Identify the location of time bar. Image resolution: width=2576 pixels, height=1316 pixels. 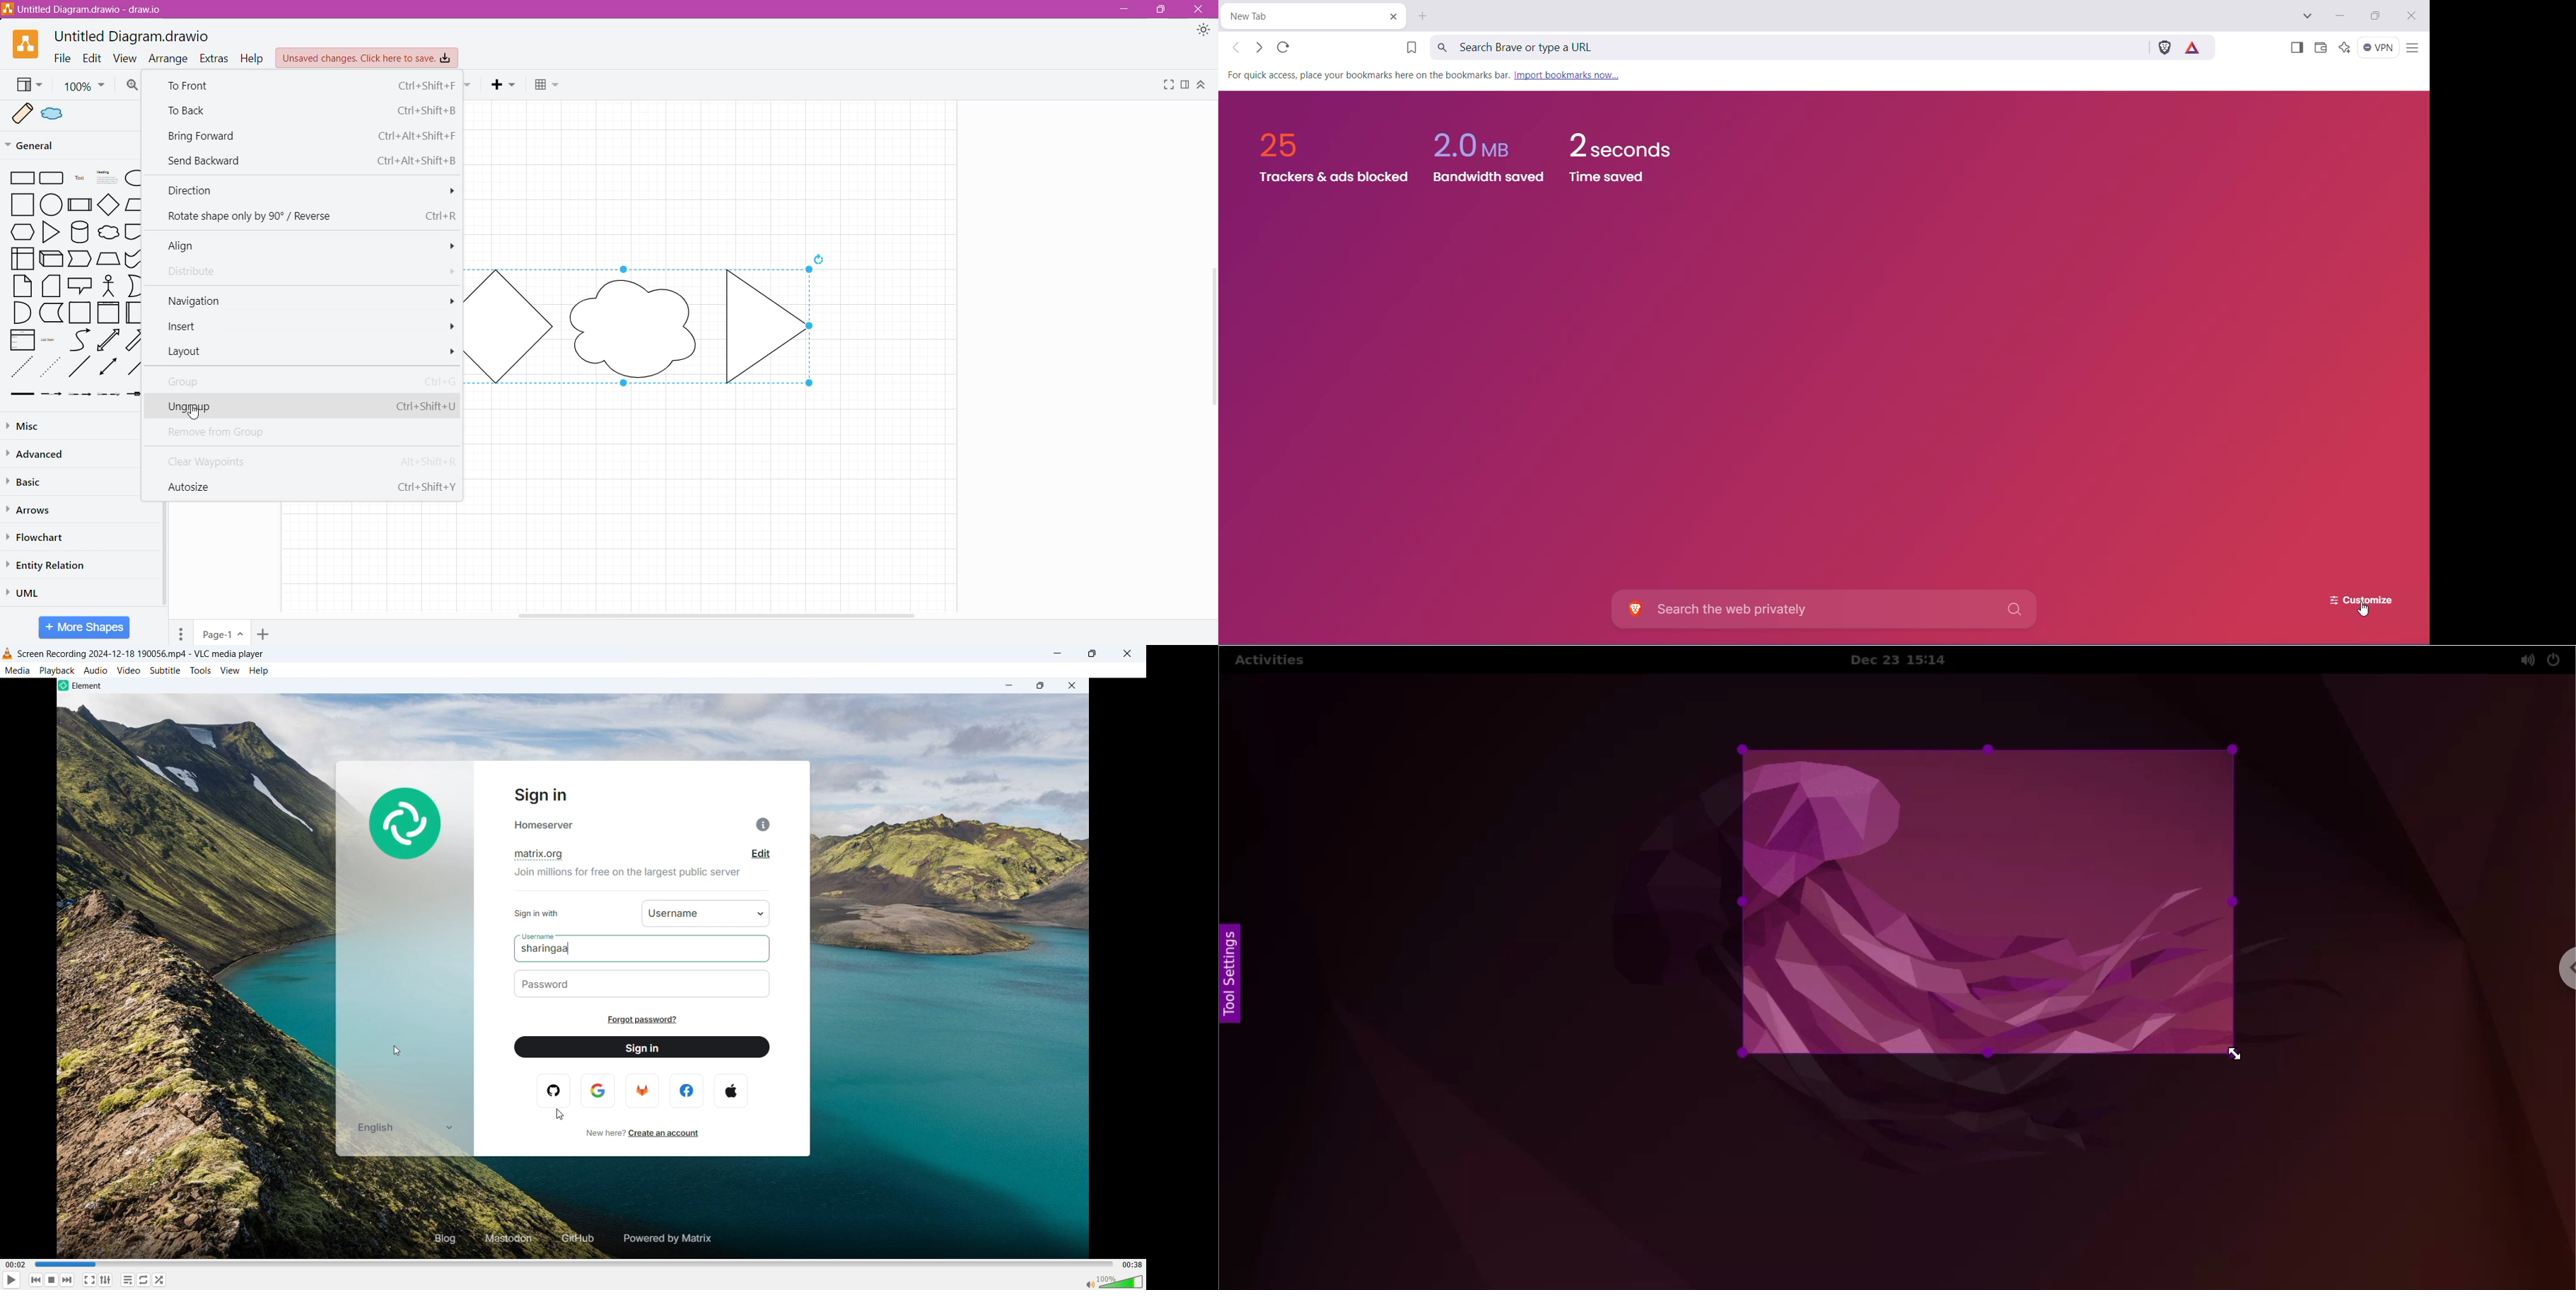
(575, 1264).